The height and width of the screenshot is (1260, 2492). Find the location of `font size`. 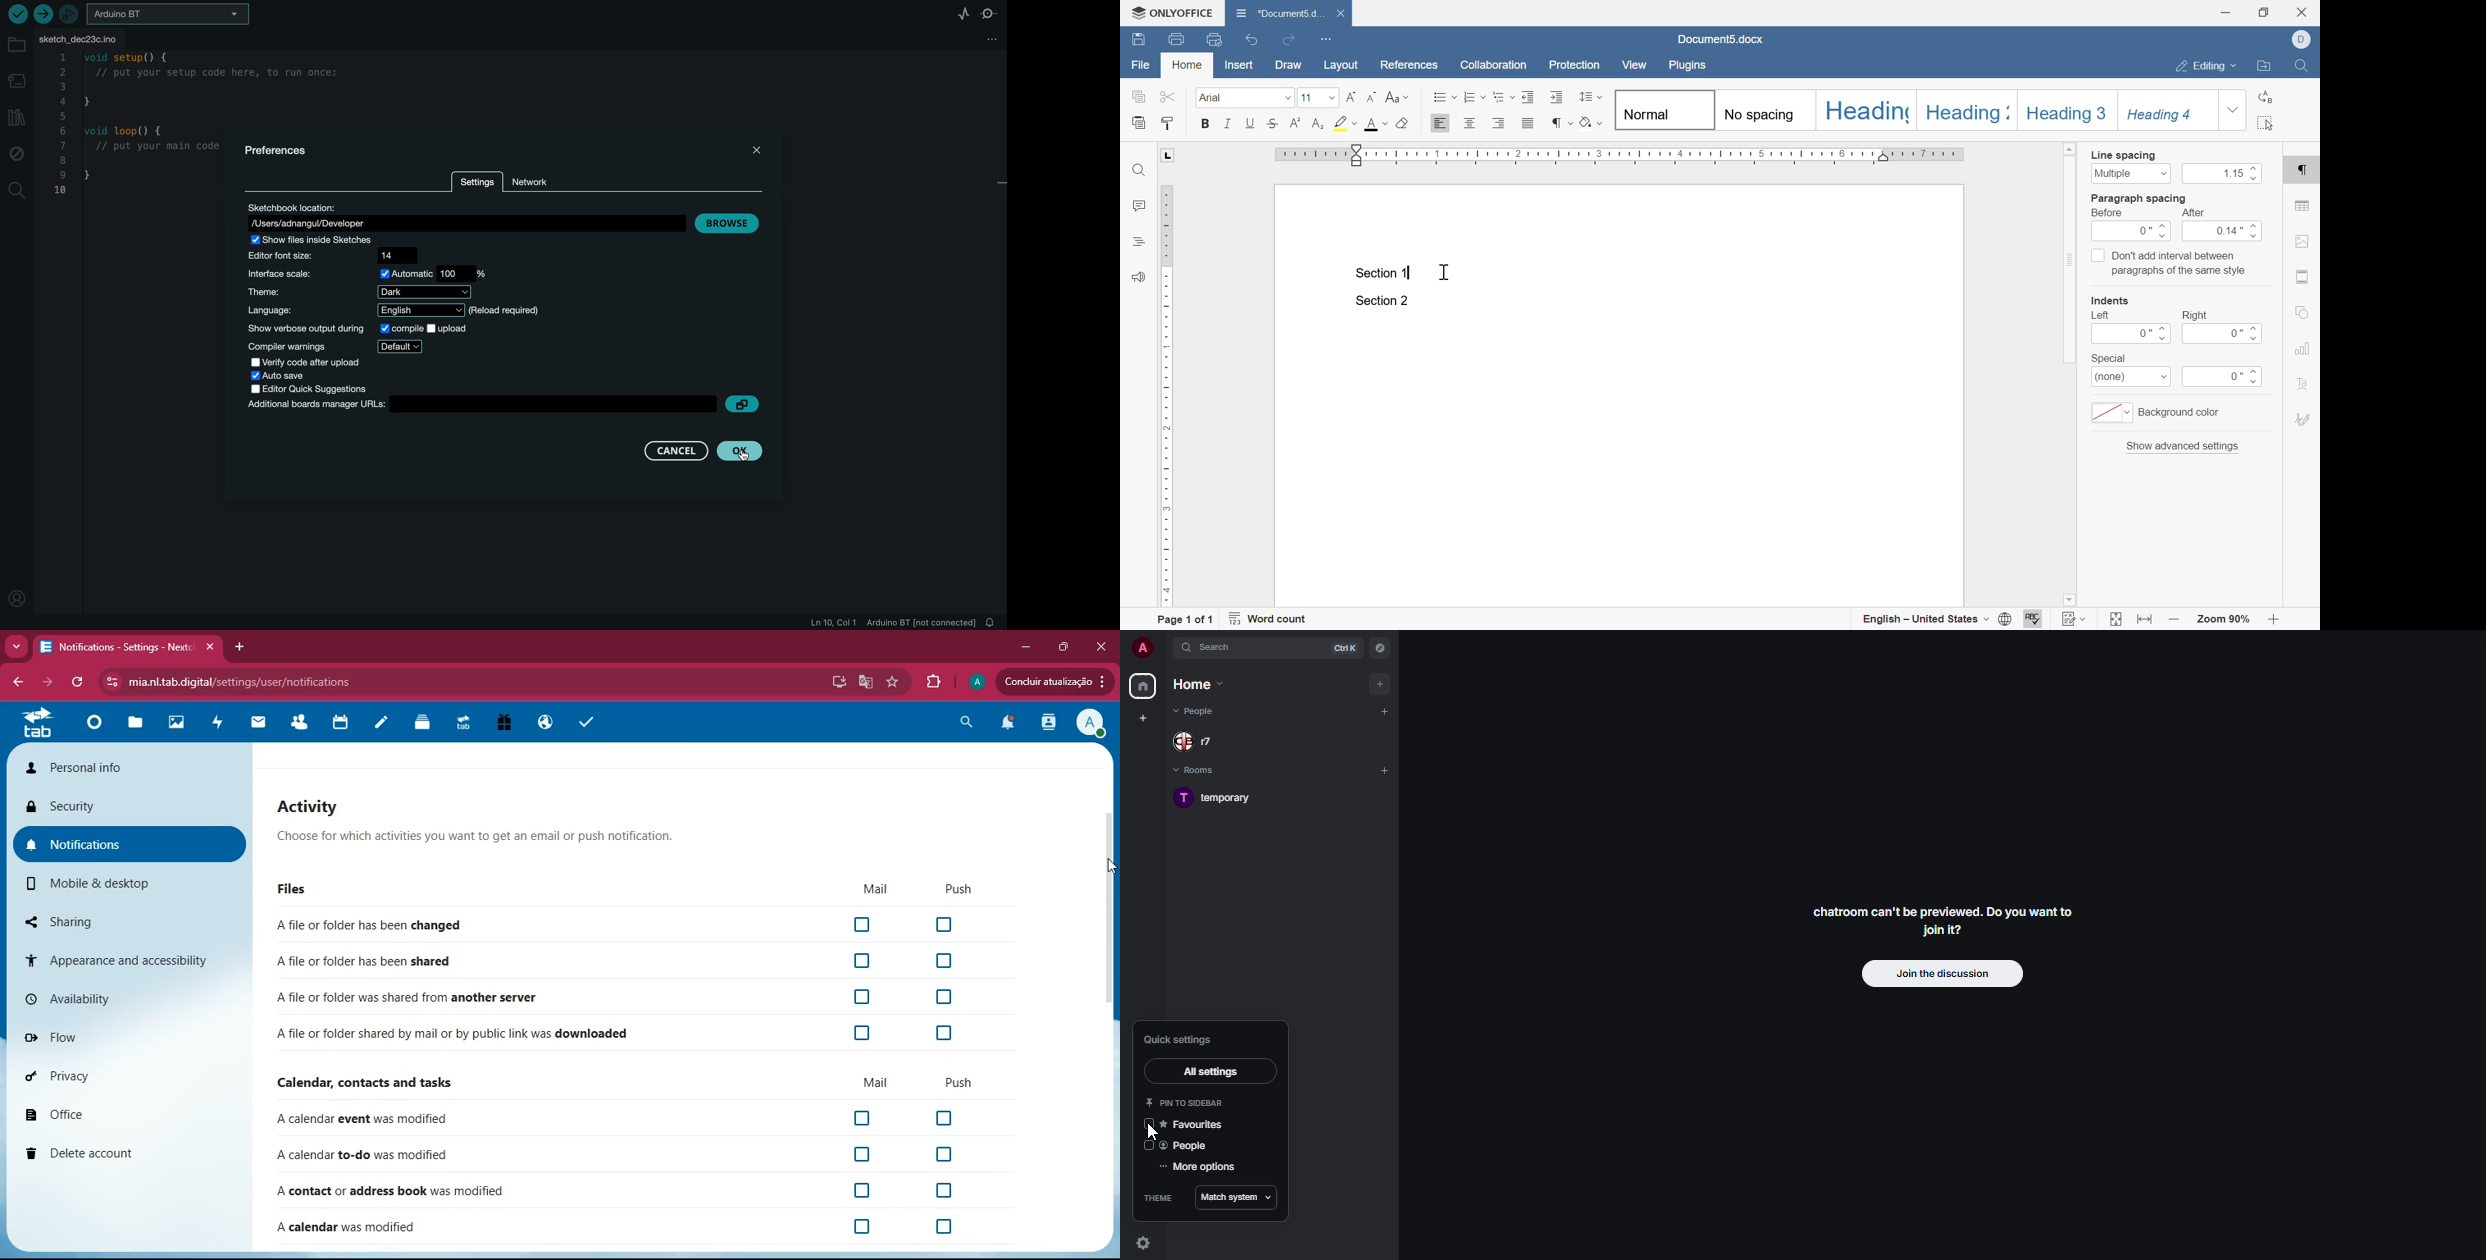

font size is located at coordinates (1306, 98).